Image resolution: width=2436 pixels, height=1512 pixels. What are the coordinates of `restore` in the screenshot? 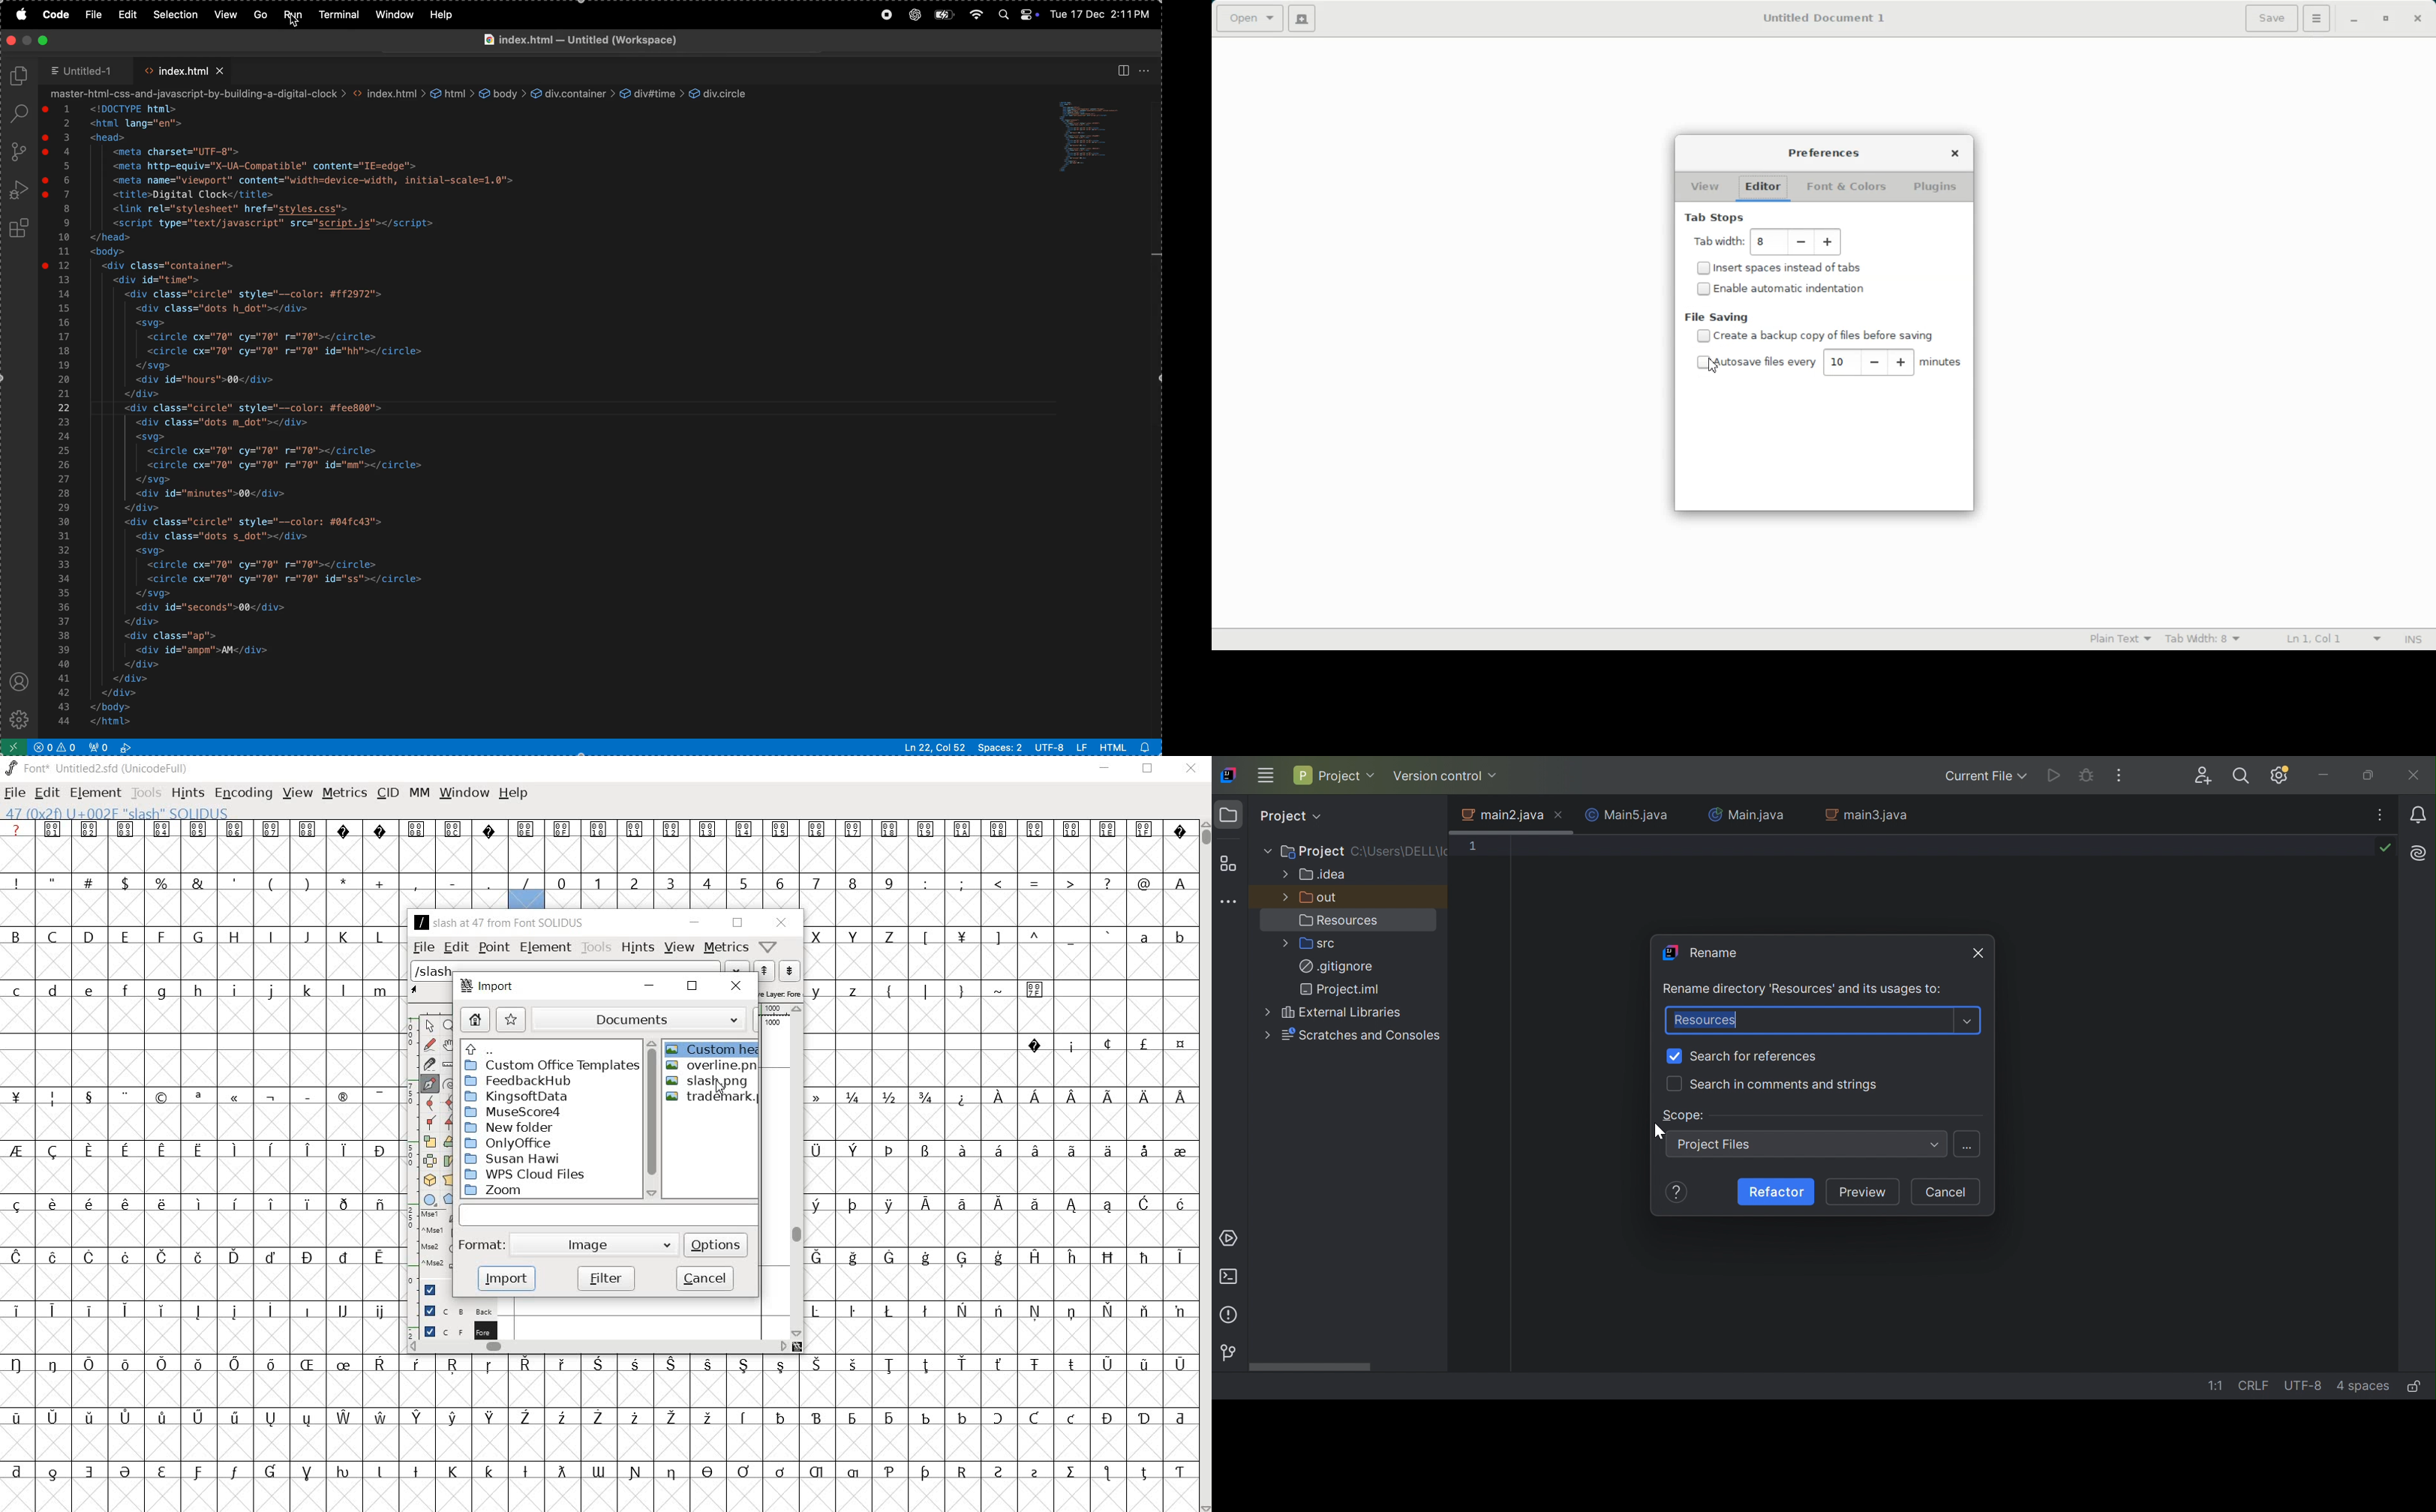 It's located at (693, 987).